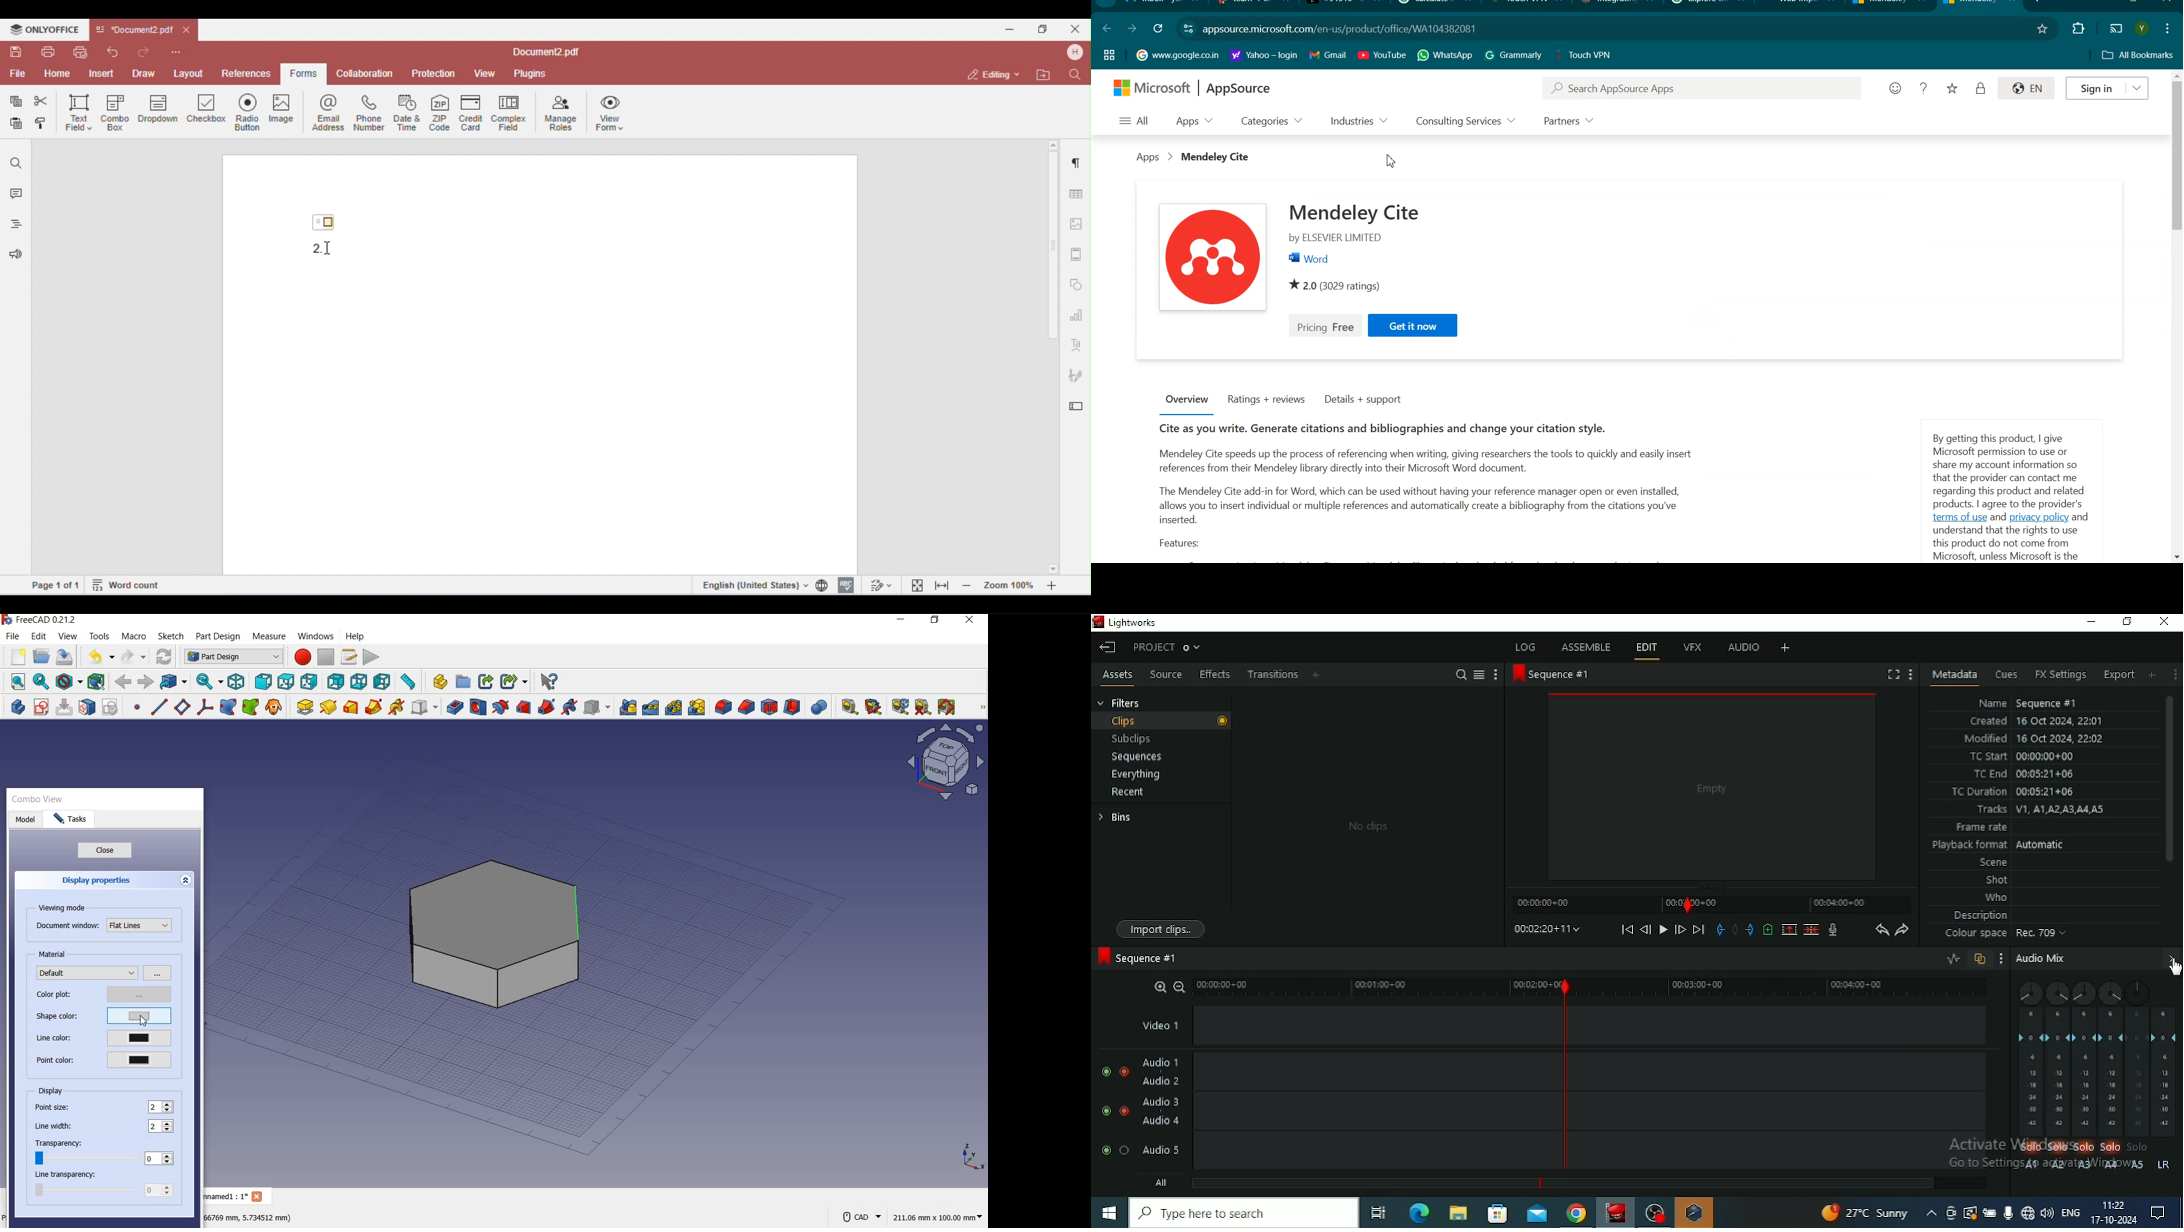  I want to click on go to linked object, so click(175, 682).